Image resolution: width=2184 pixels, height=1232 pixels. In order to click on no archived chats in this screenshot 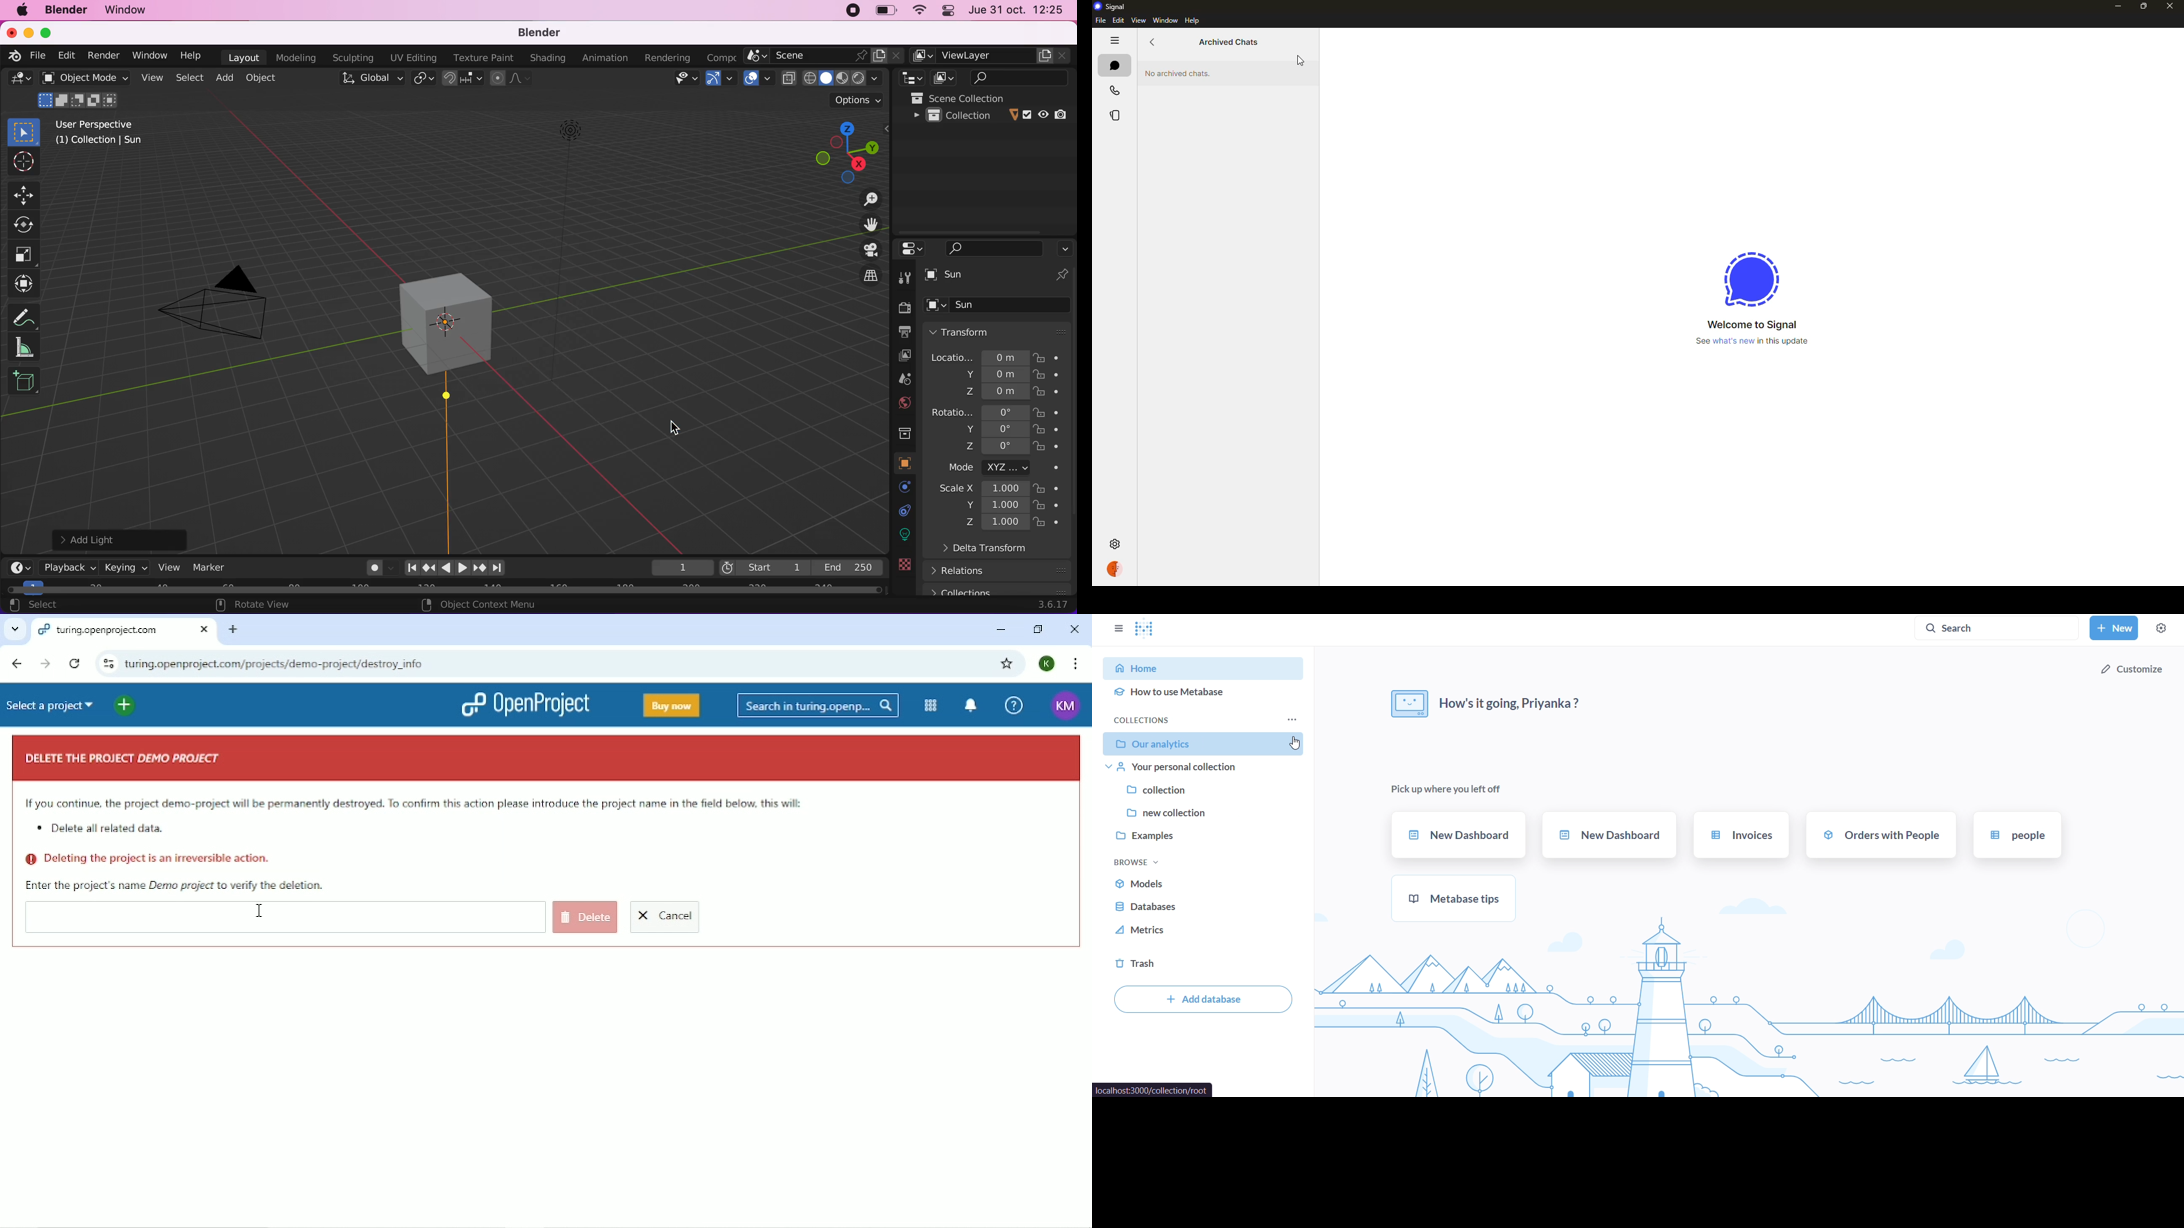, I will do `click(1182, 74)`.